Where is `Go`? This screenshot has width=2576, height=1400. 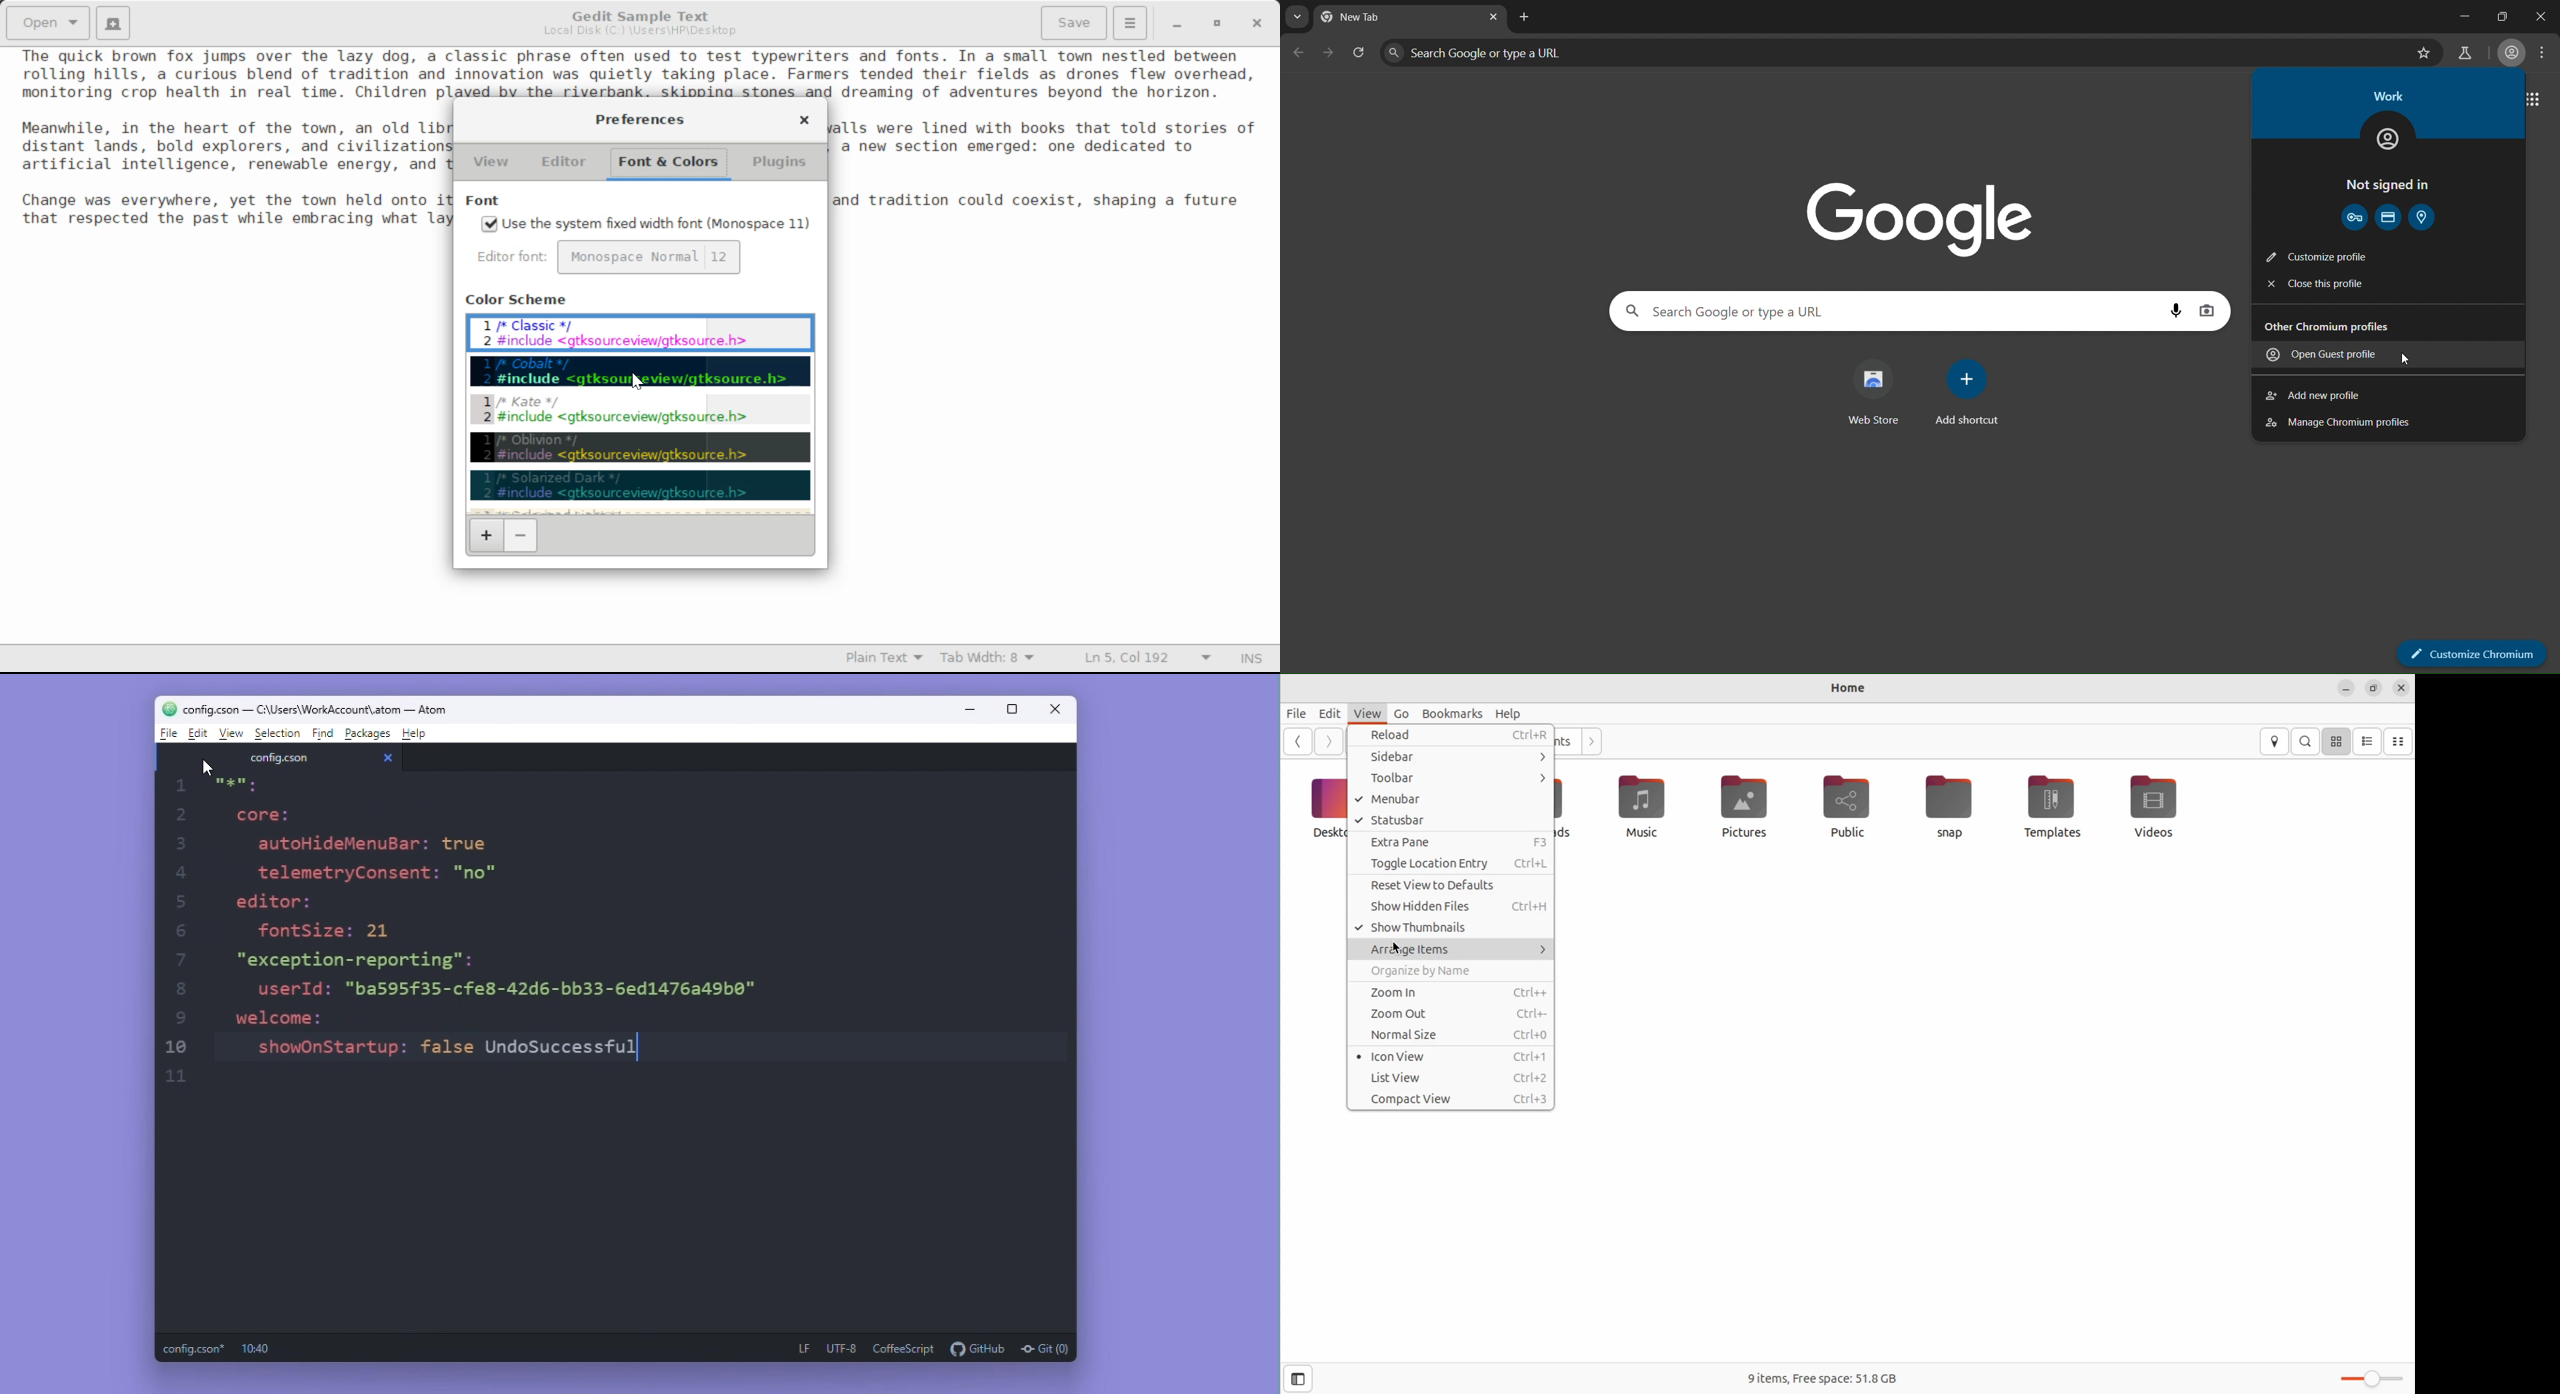
Go is located at coordinates (1400, 713).